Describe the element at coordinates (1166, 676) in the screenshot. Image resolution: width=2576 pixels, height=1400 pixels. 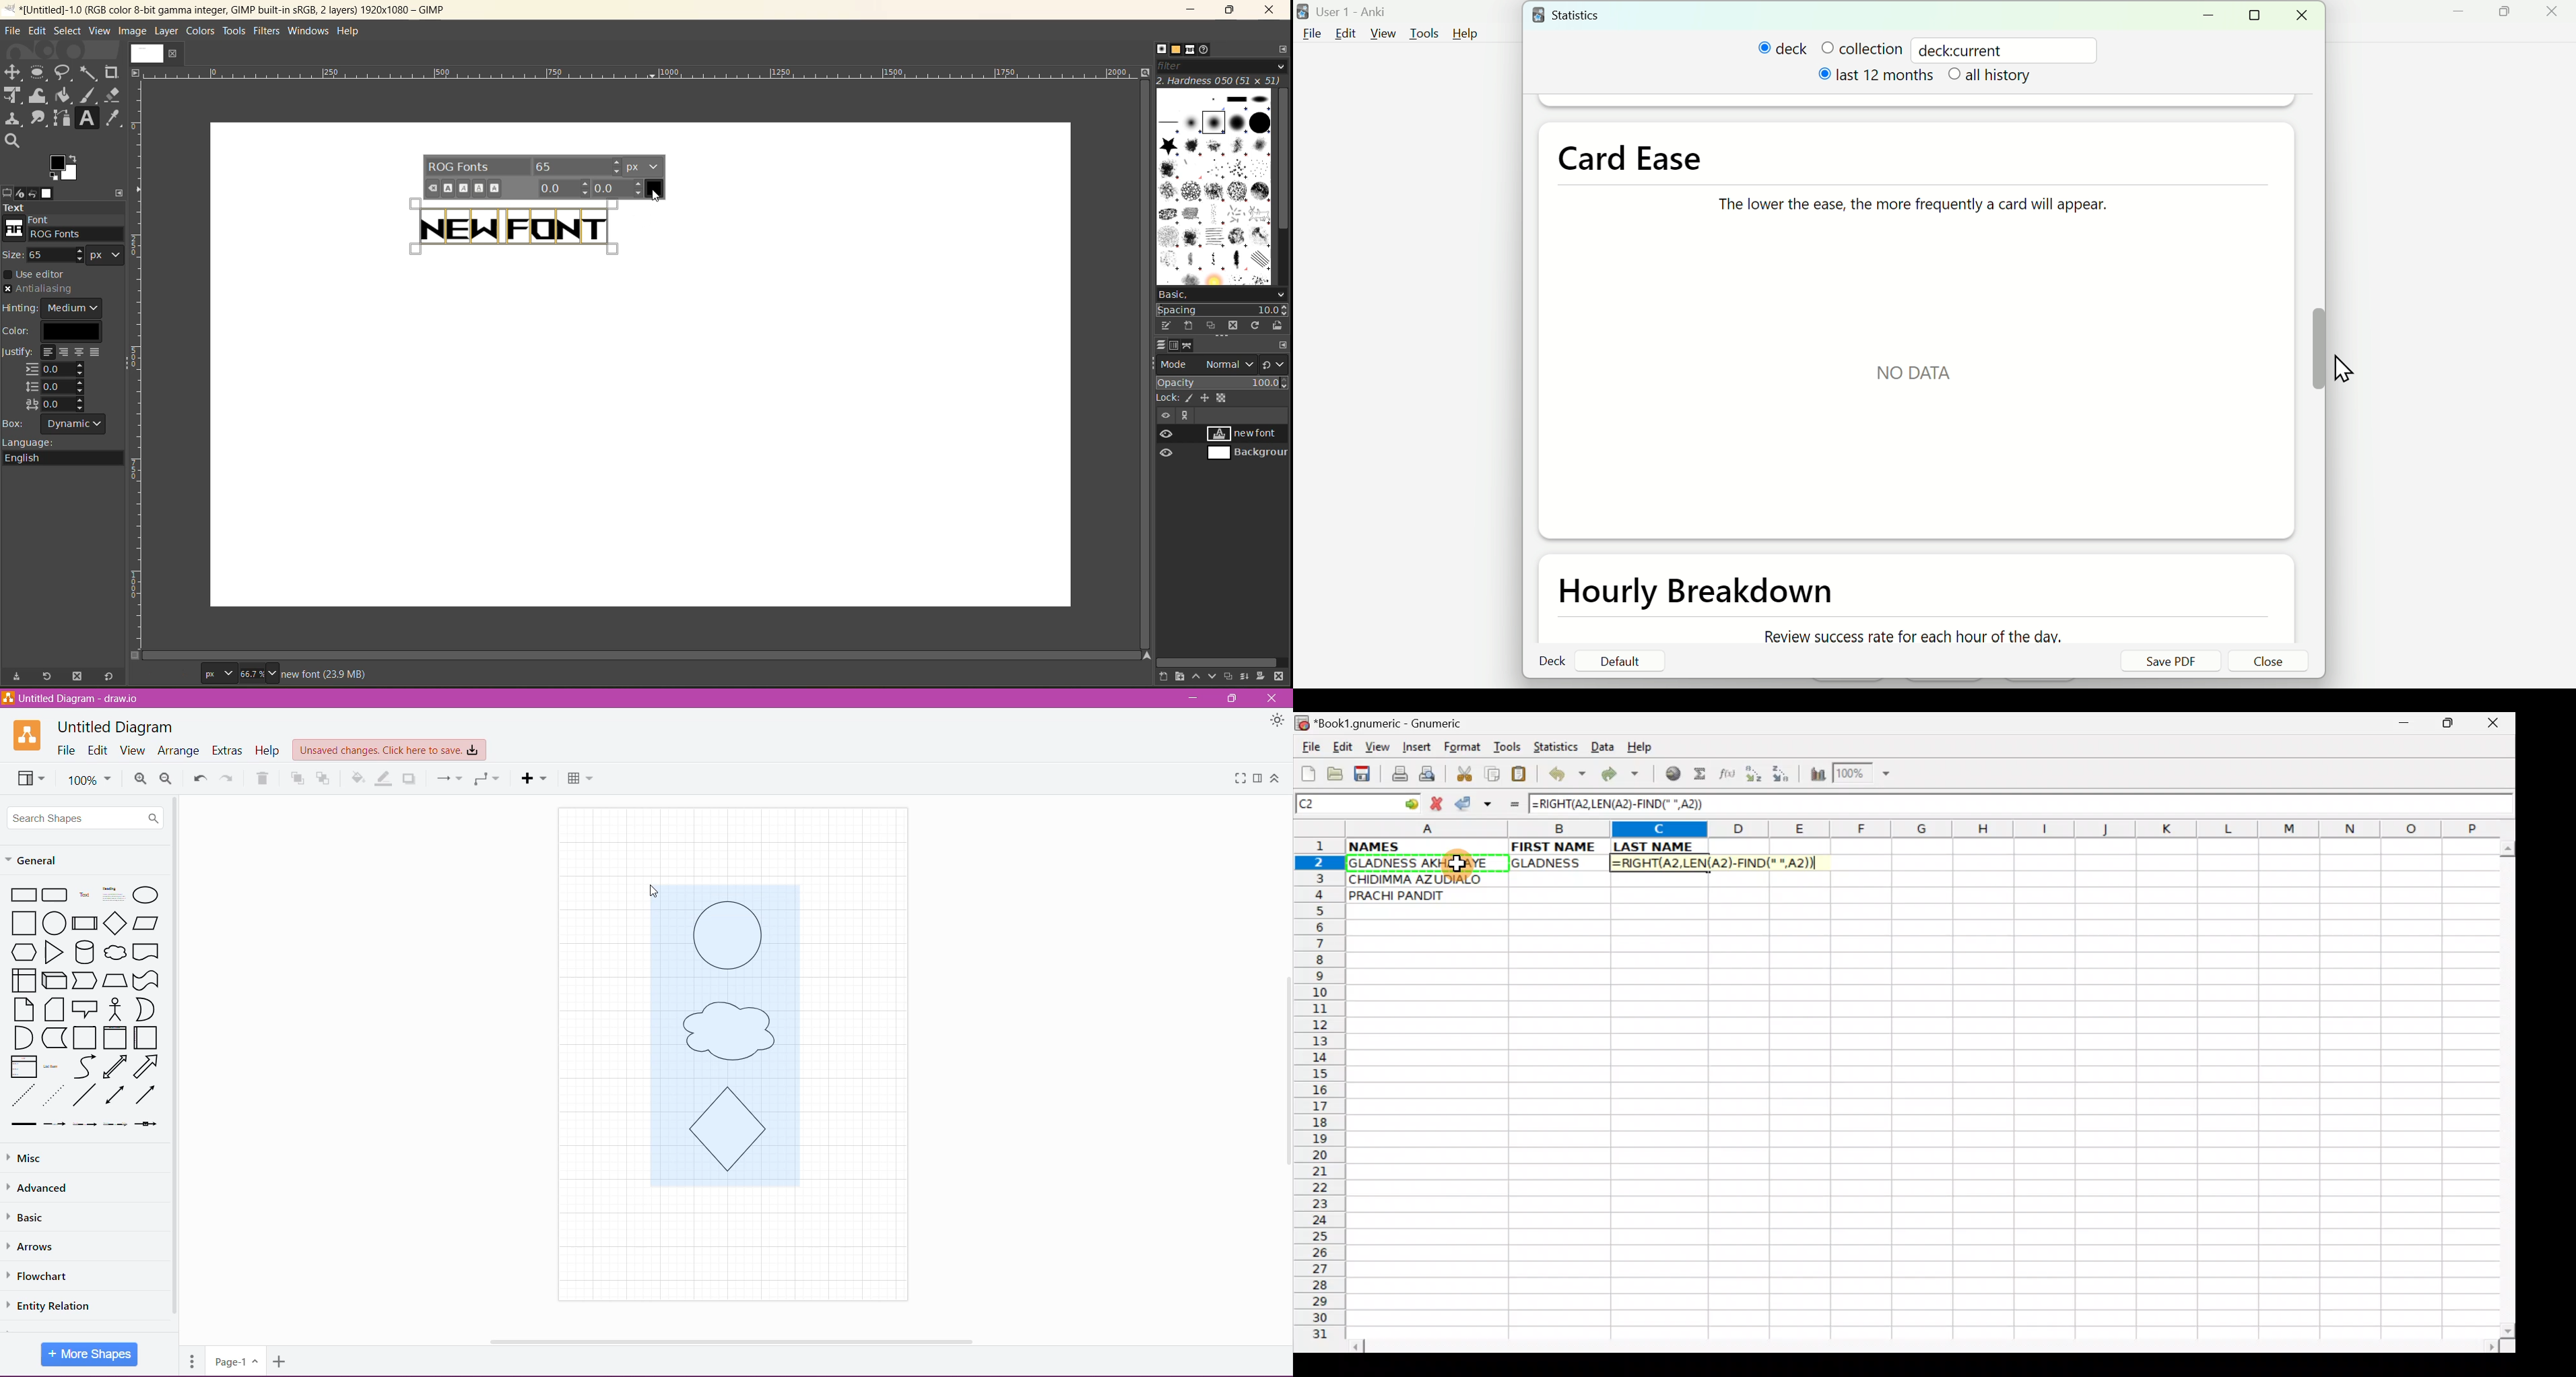
I see `create a new layer` at that location.